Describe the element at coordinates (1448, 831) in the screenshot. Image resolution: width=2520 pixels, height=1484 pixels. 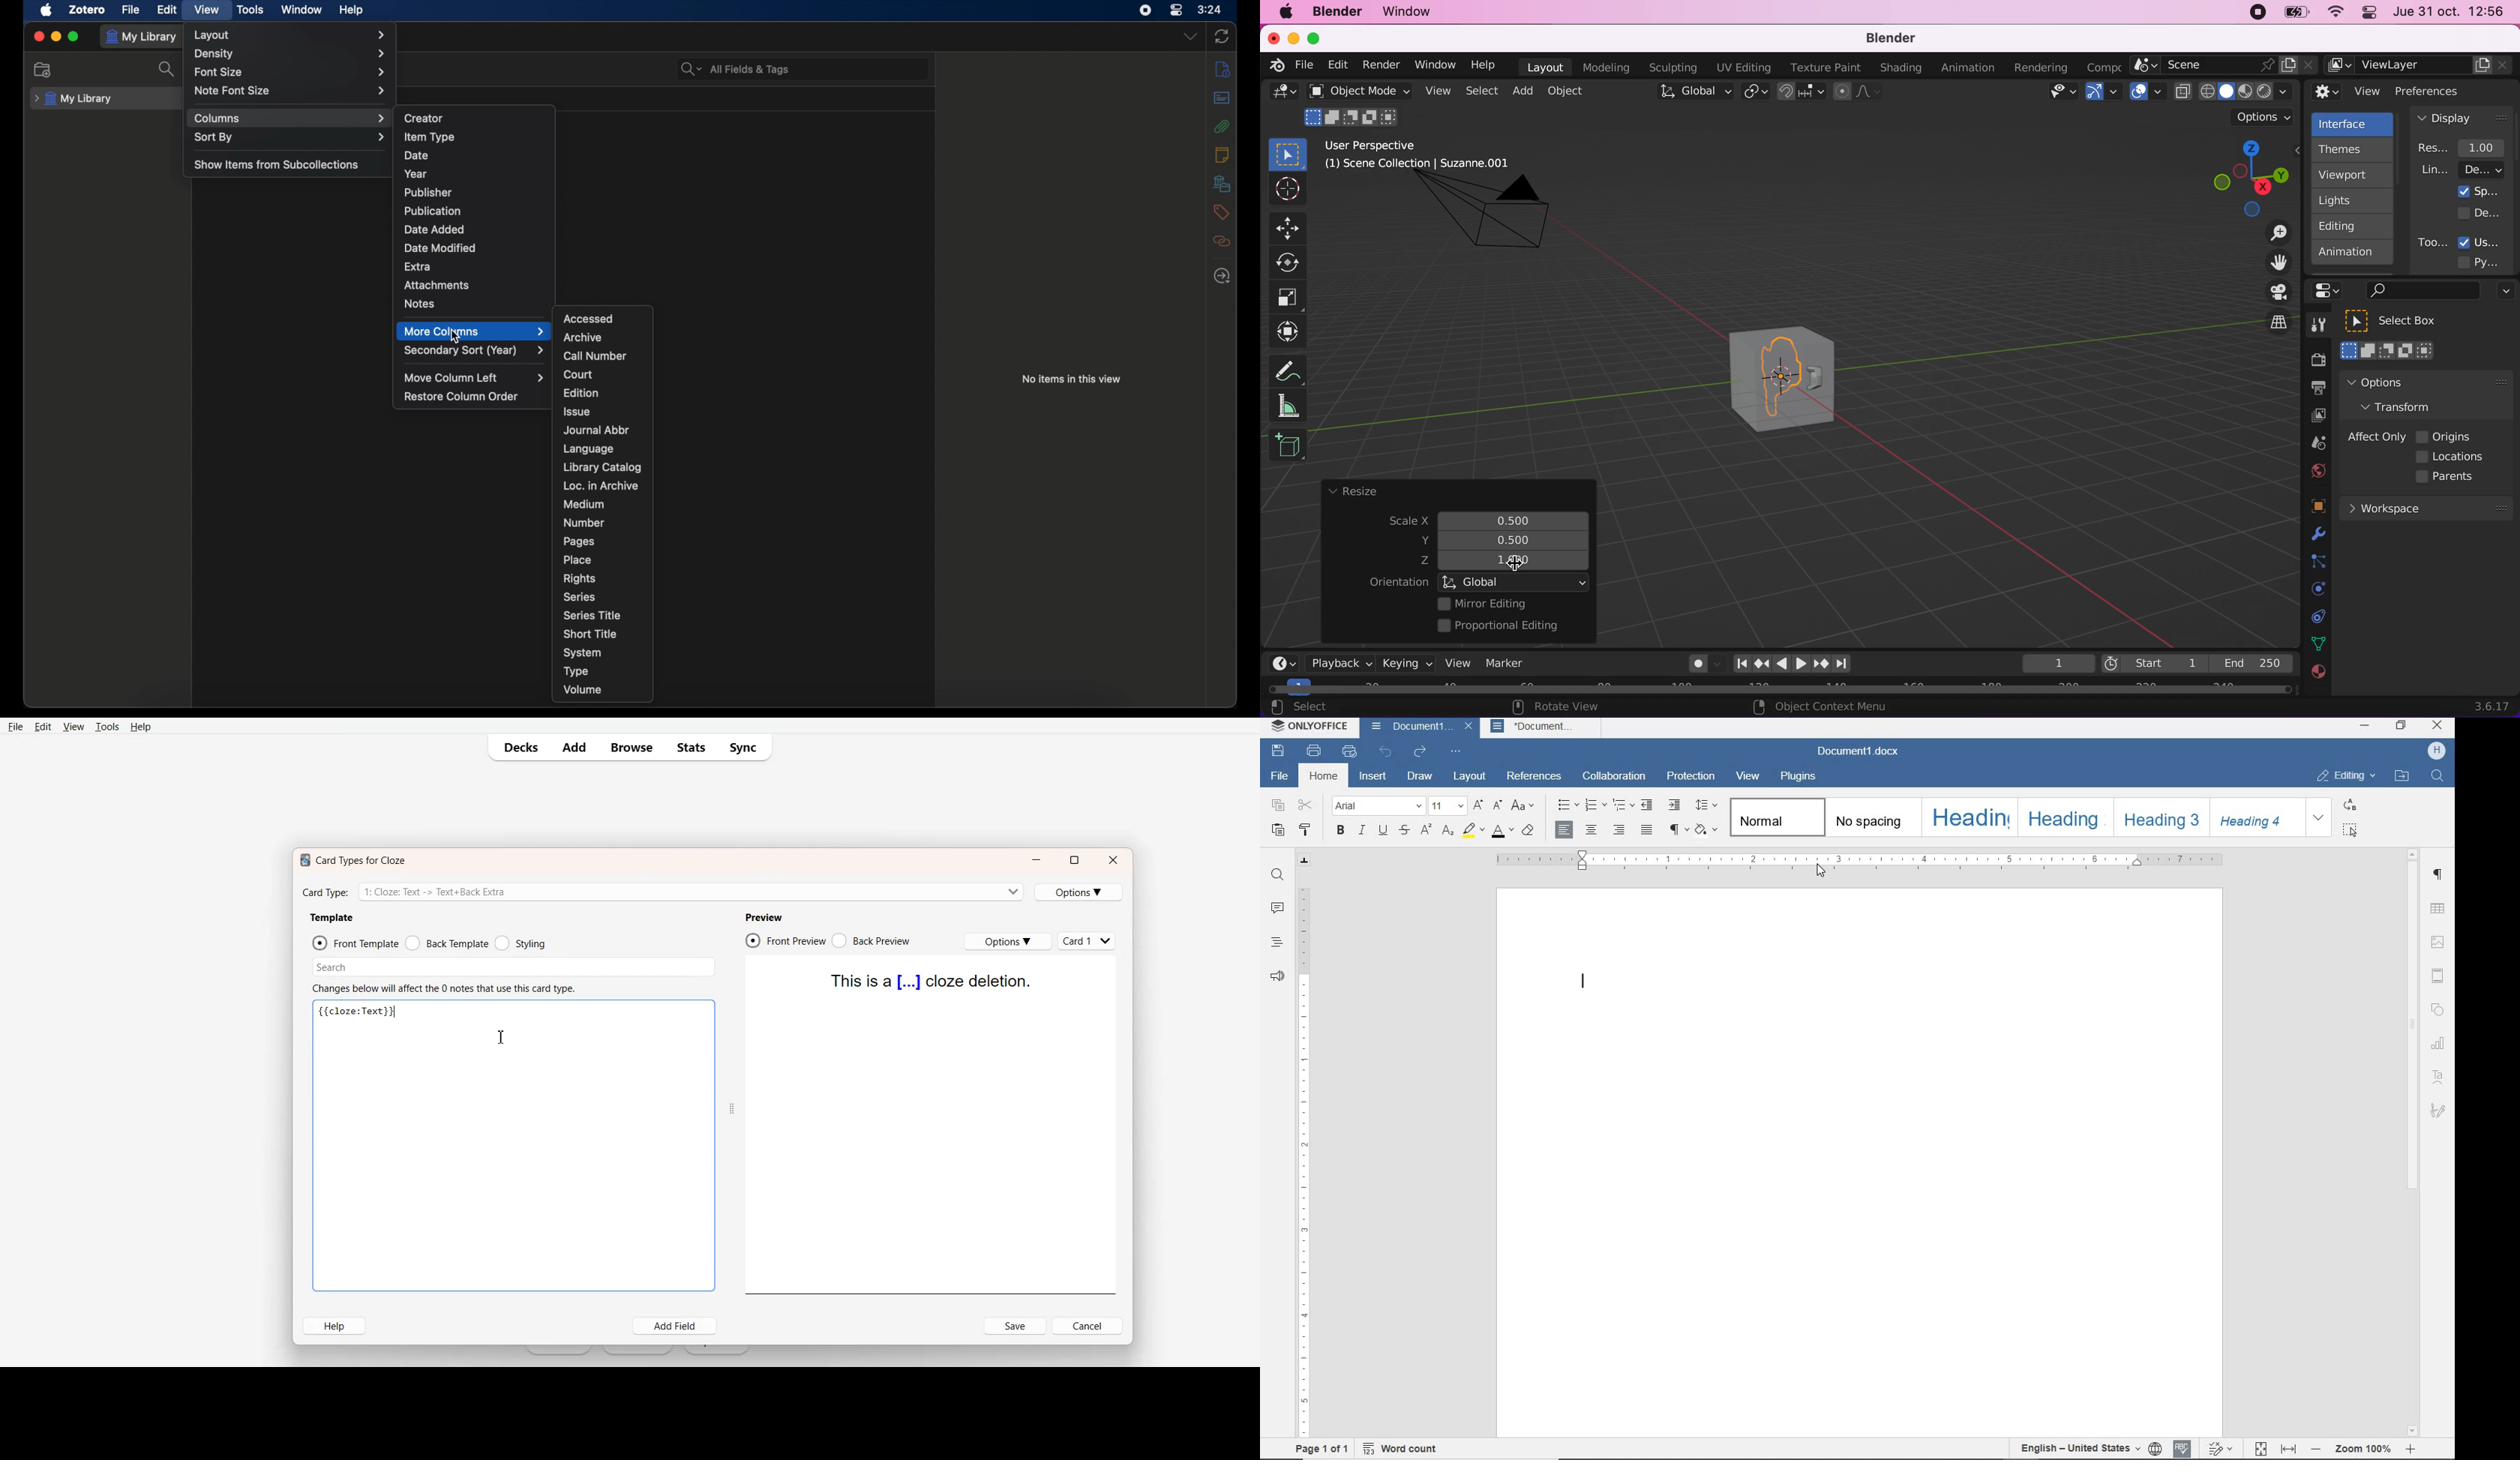
I see `SUBSCRIPT` at that location.